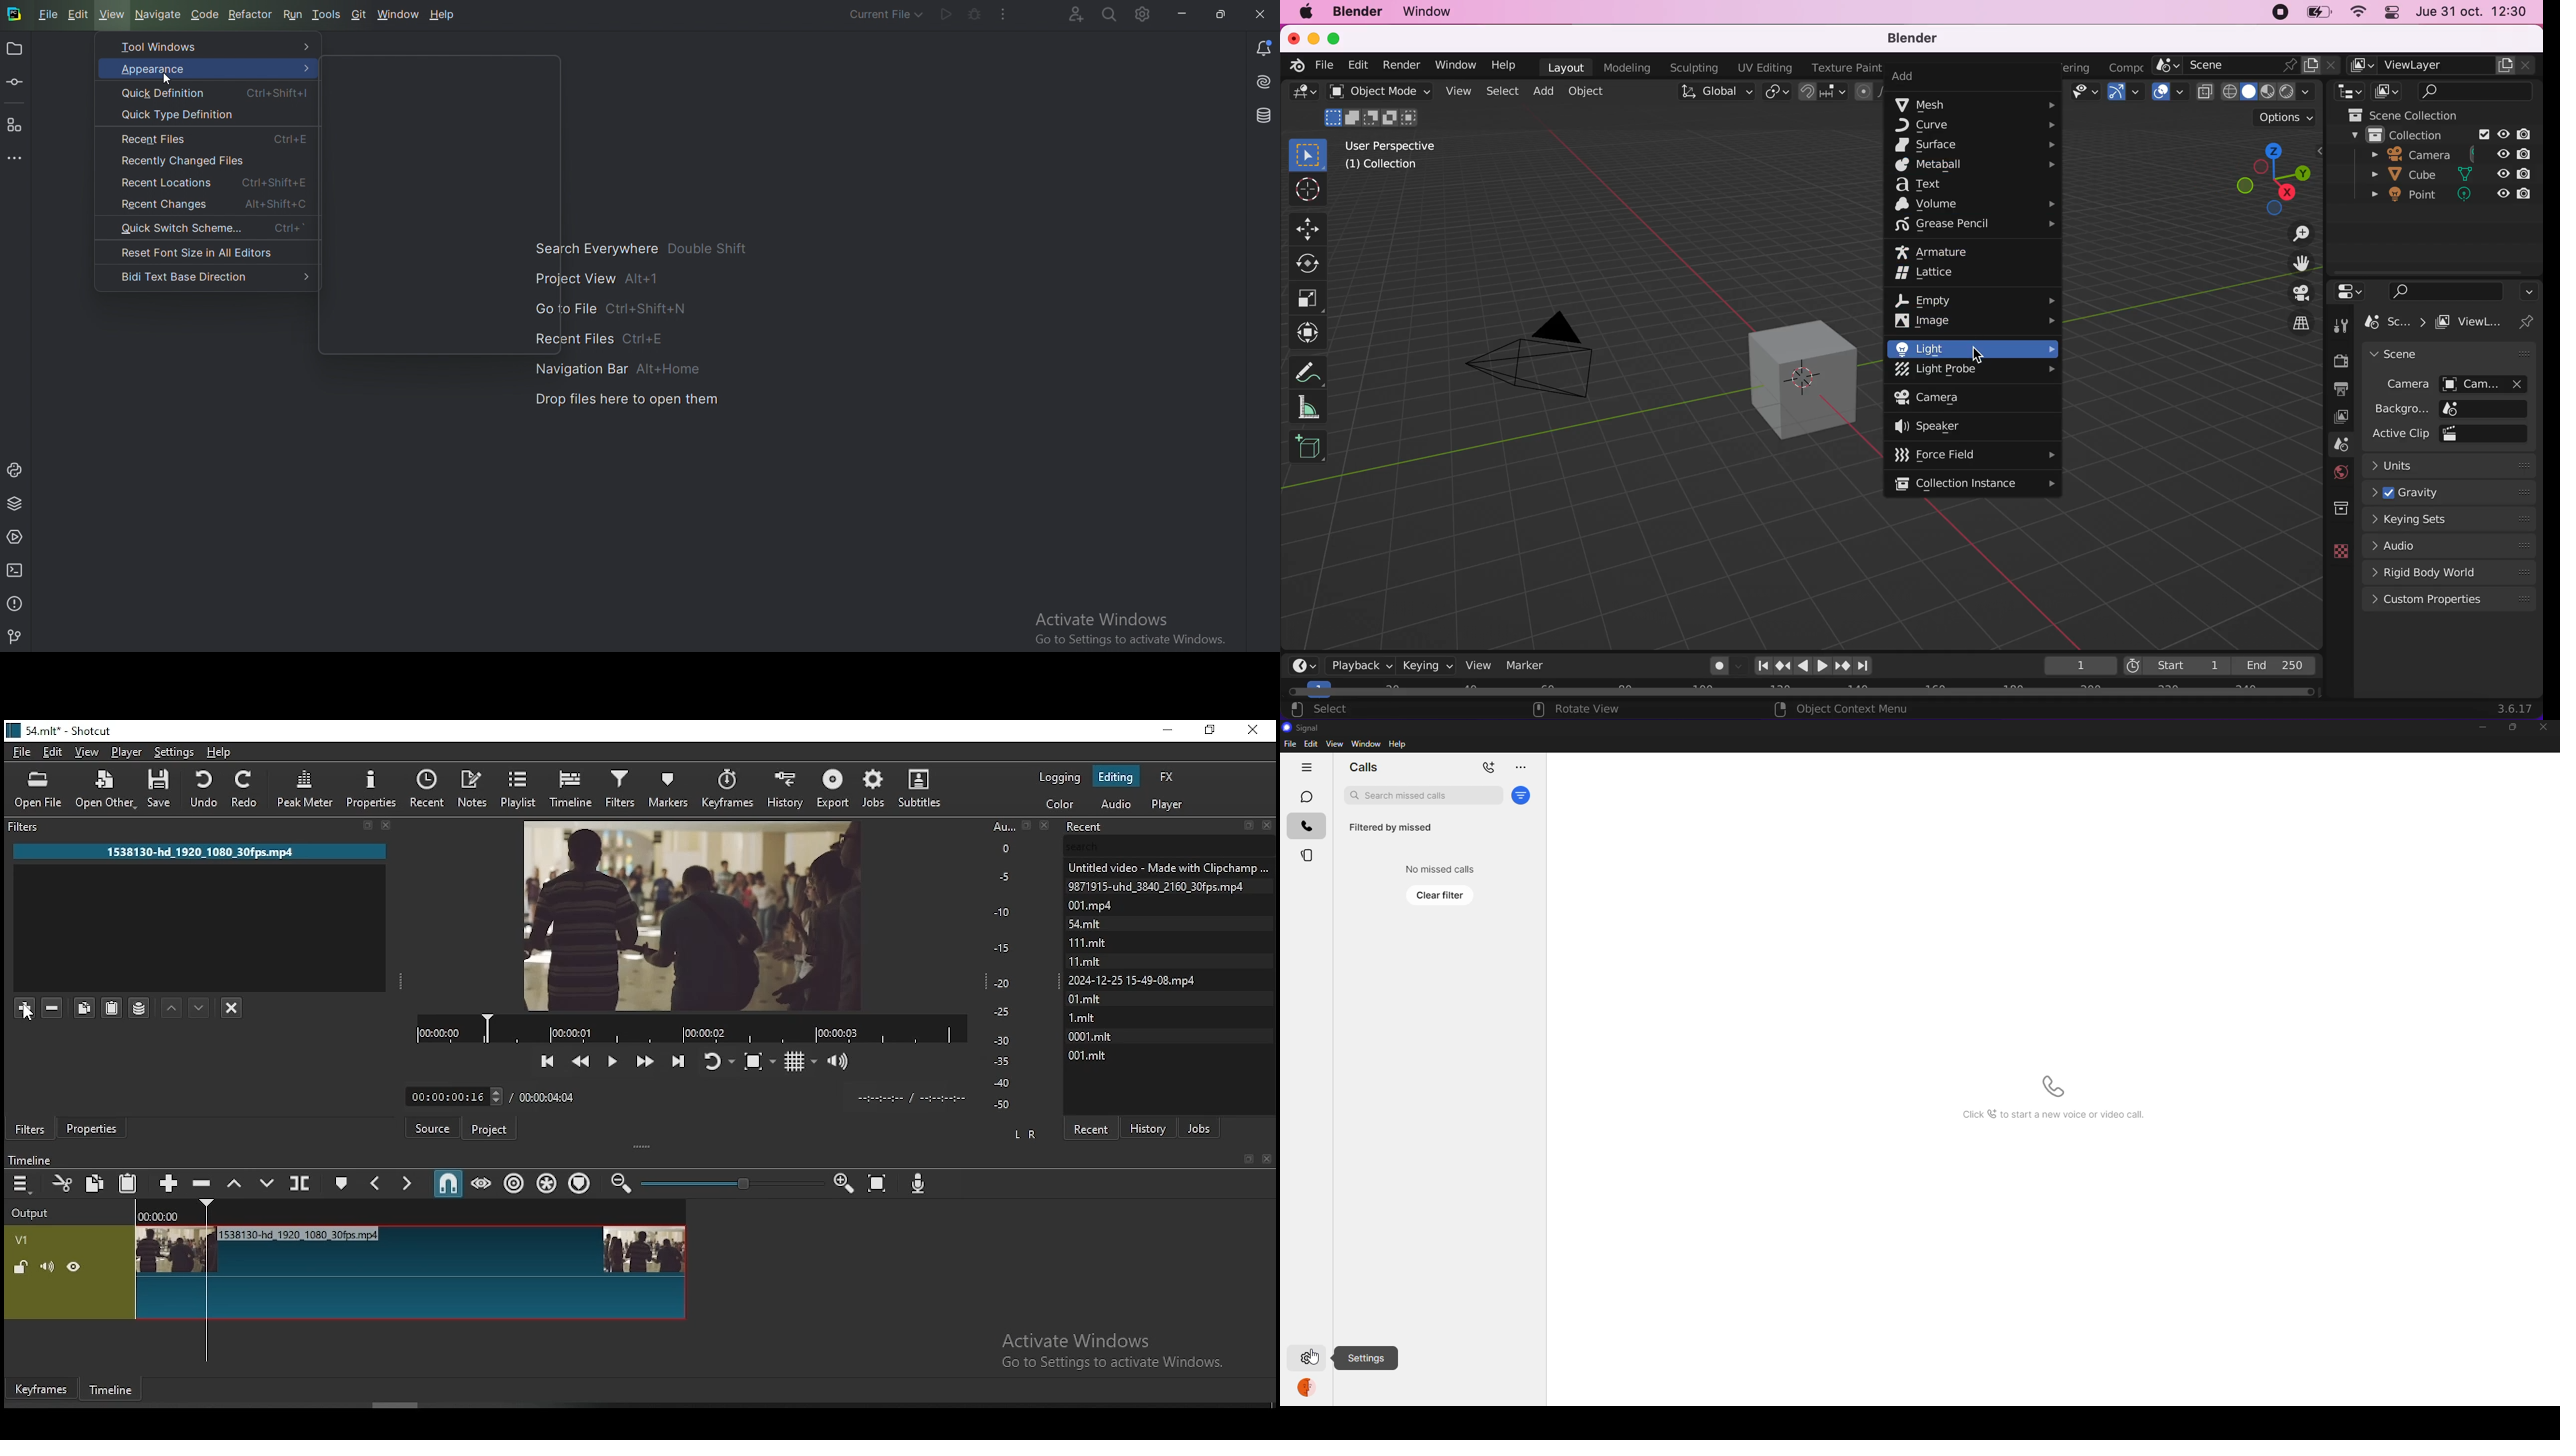 Image resolution: width=2576 pixels, height=1456 pixels. I want to click on jobs, so click(1199, 1126).